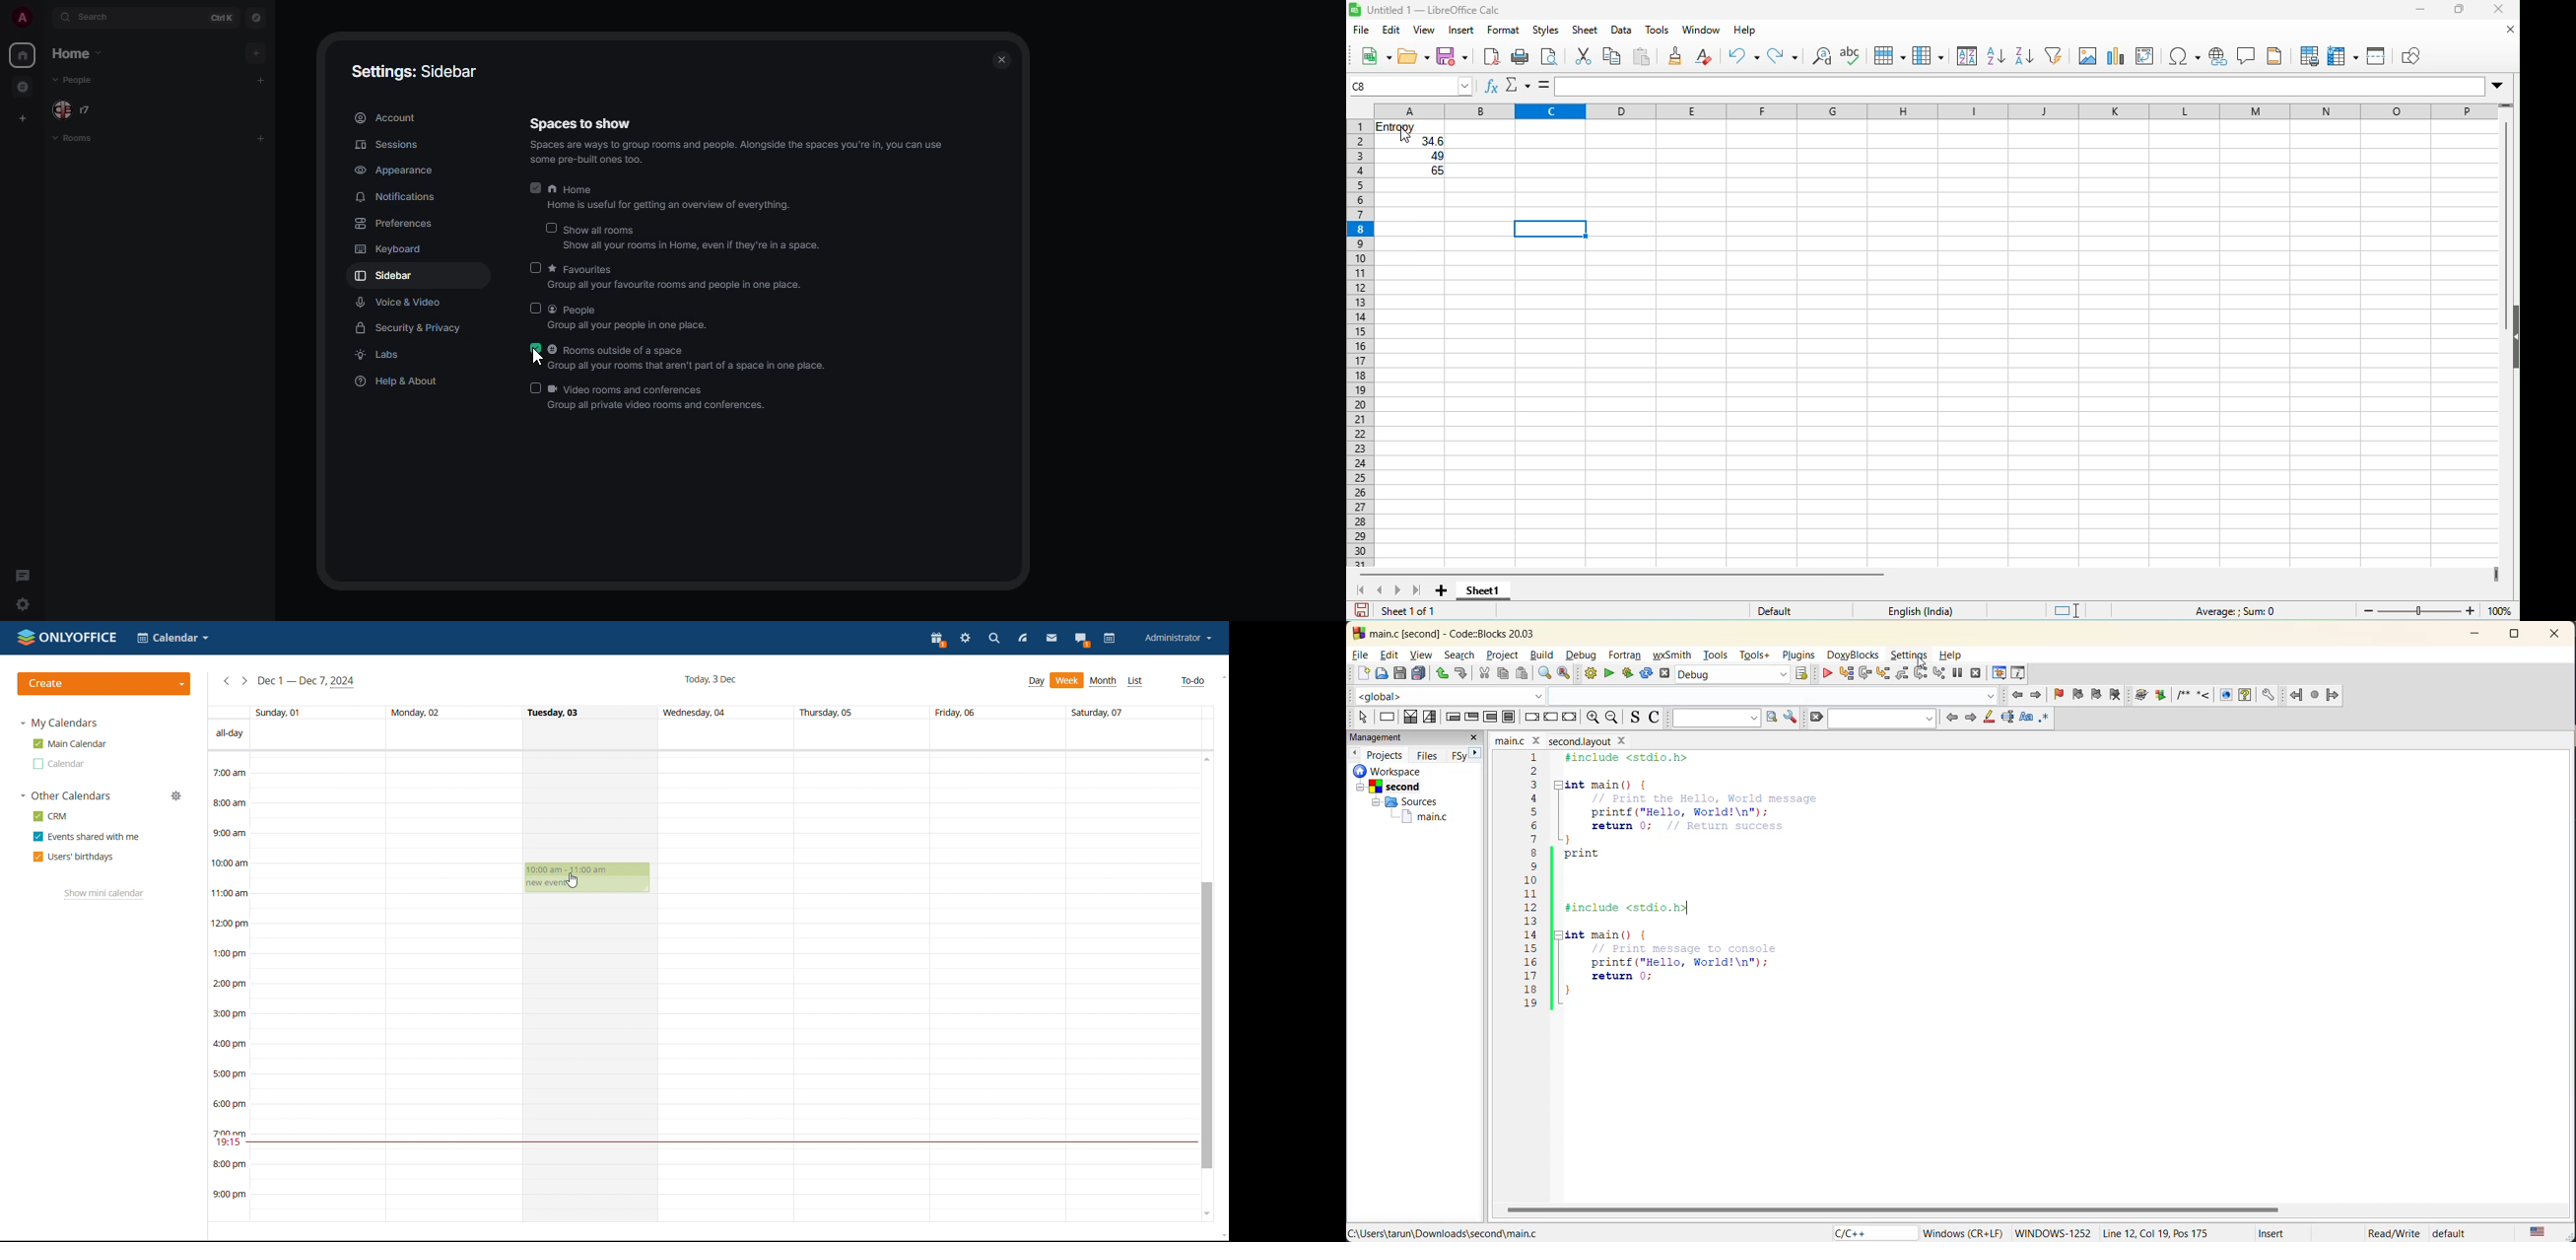 Image resolution: width=2576 pixels, height=1260 pixels. I want to click on formula bar, so click(2019, 88).